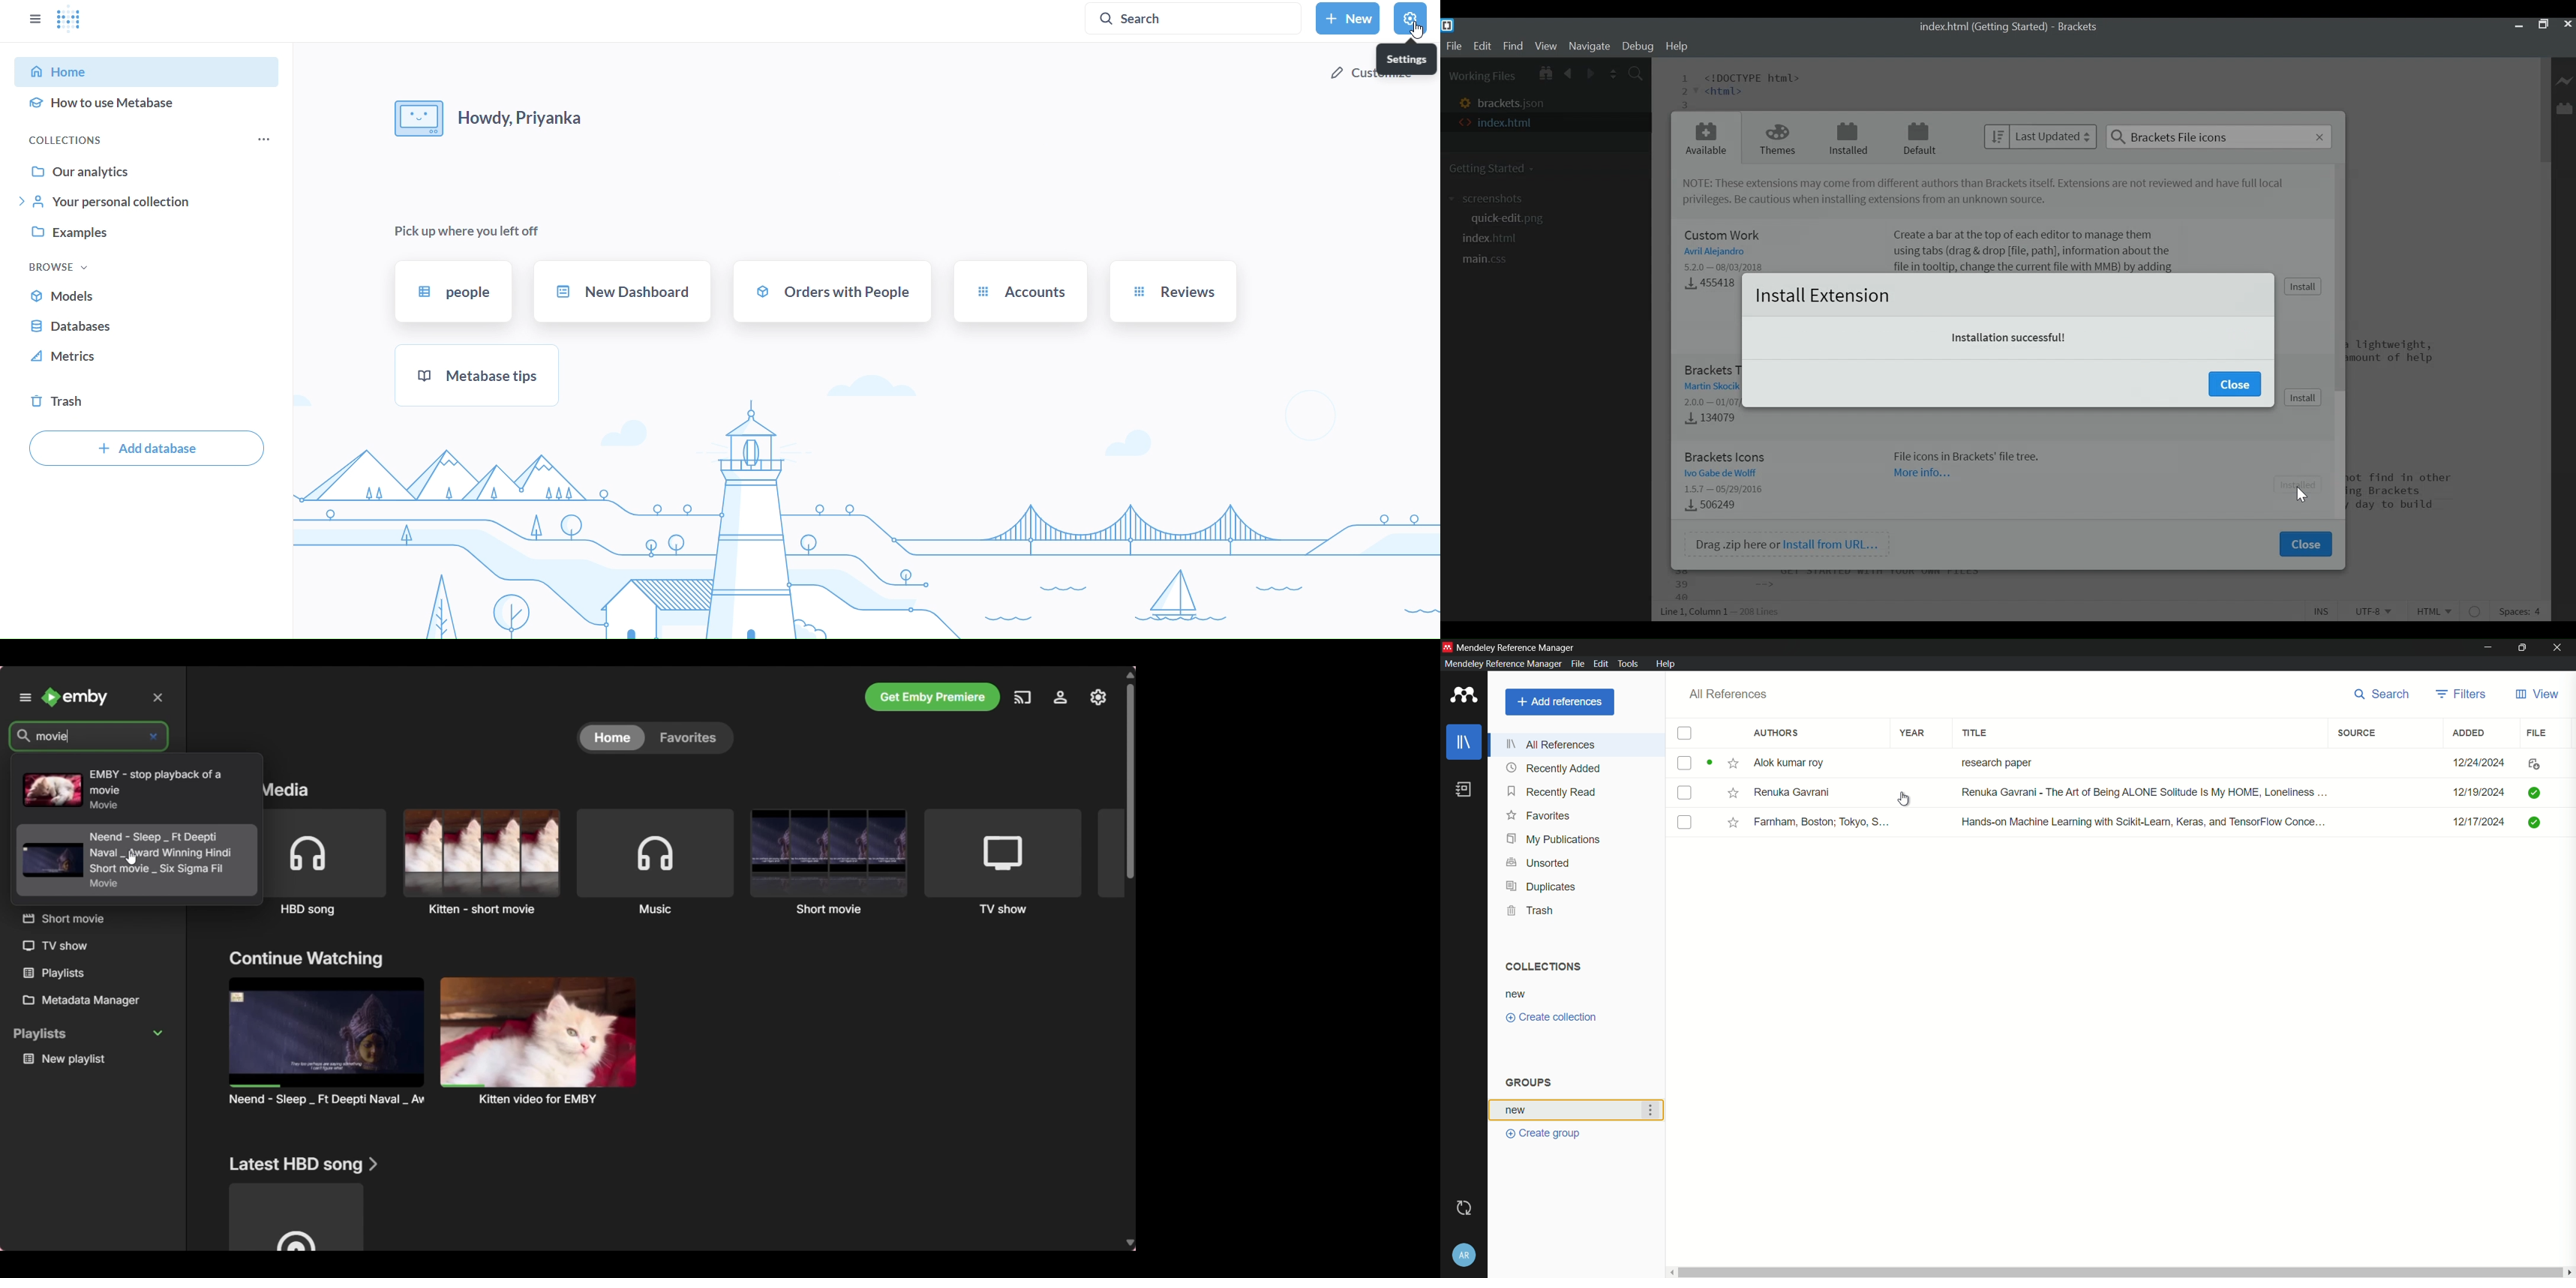 The width and height of the screenshot is (2576, 1288). I want to click on create collection, so click(1552, 1018).